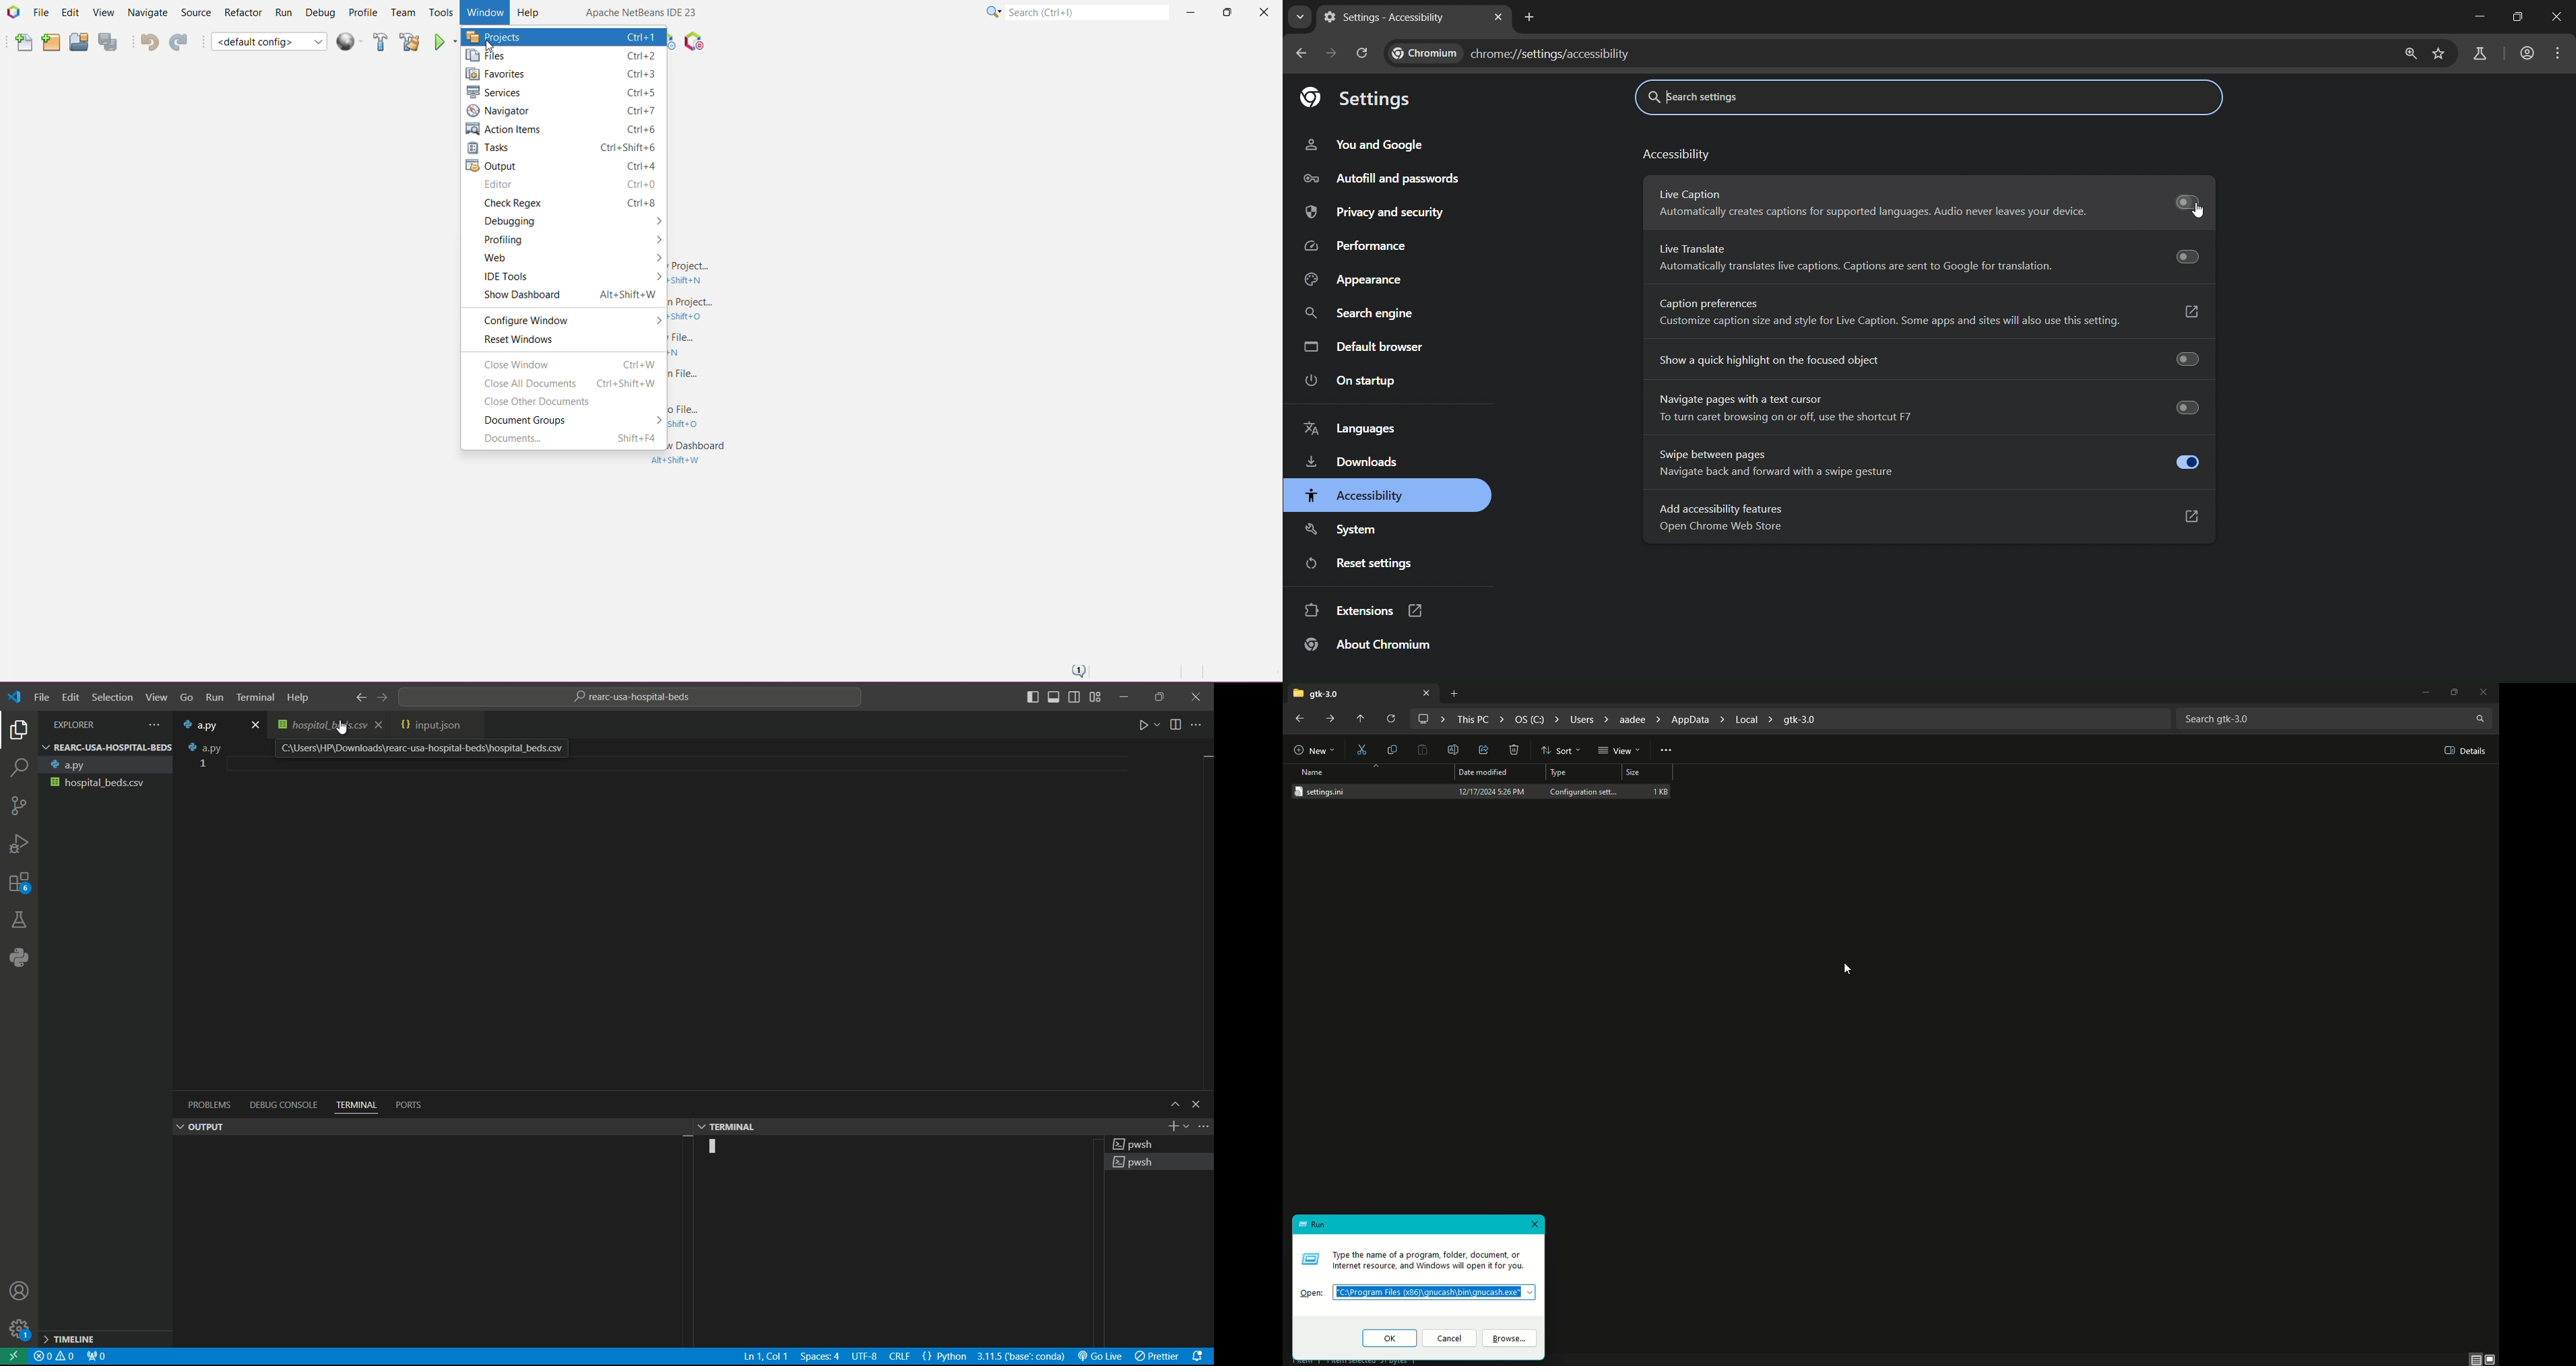 This screenshot has height=1372, width=2576. I want to click on open a remote window, so click(15, 1357).